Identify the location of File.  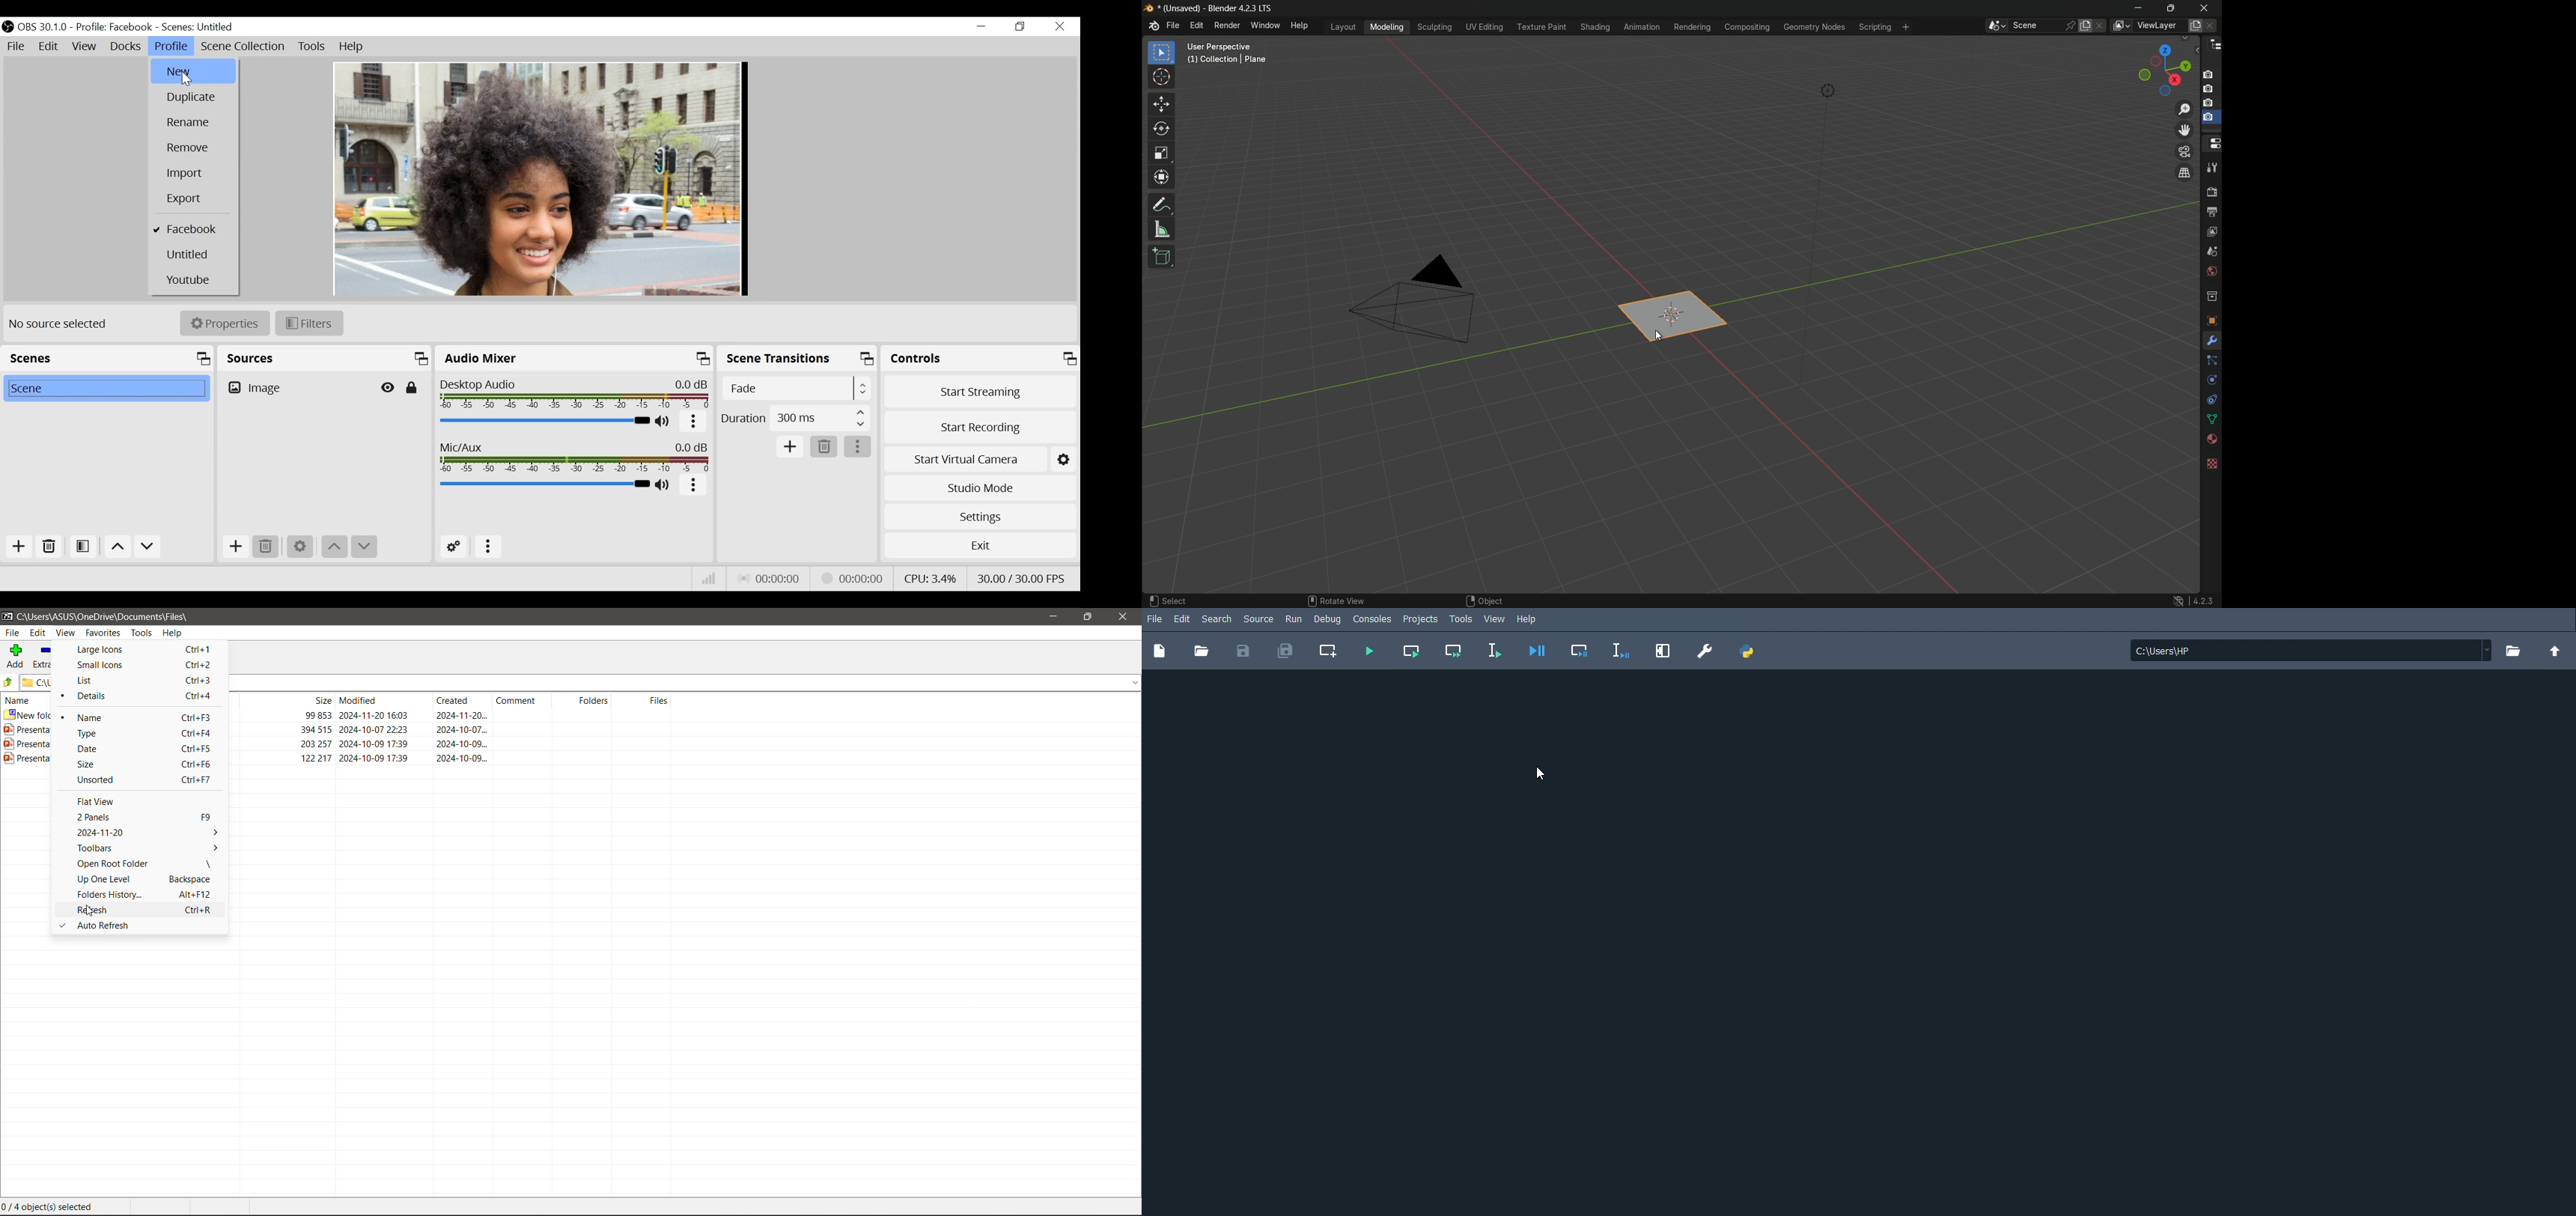
(1154, 618).